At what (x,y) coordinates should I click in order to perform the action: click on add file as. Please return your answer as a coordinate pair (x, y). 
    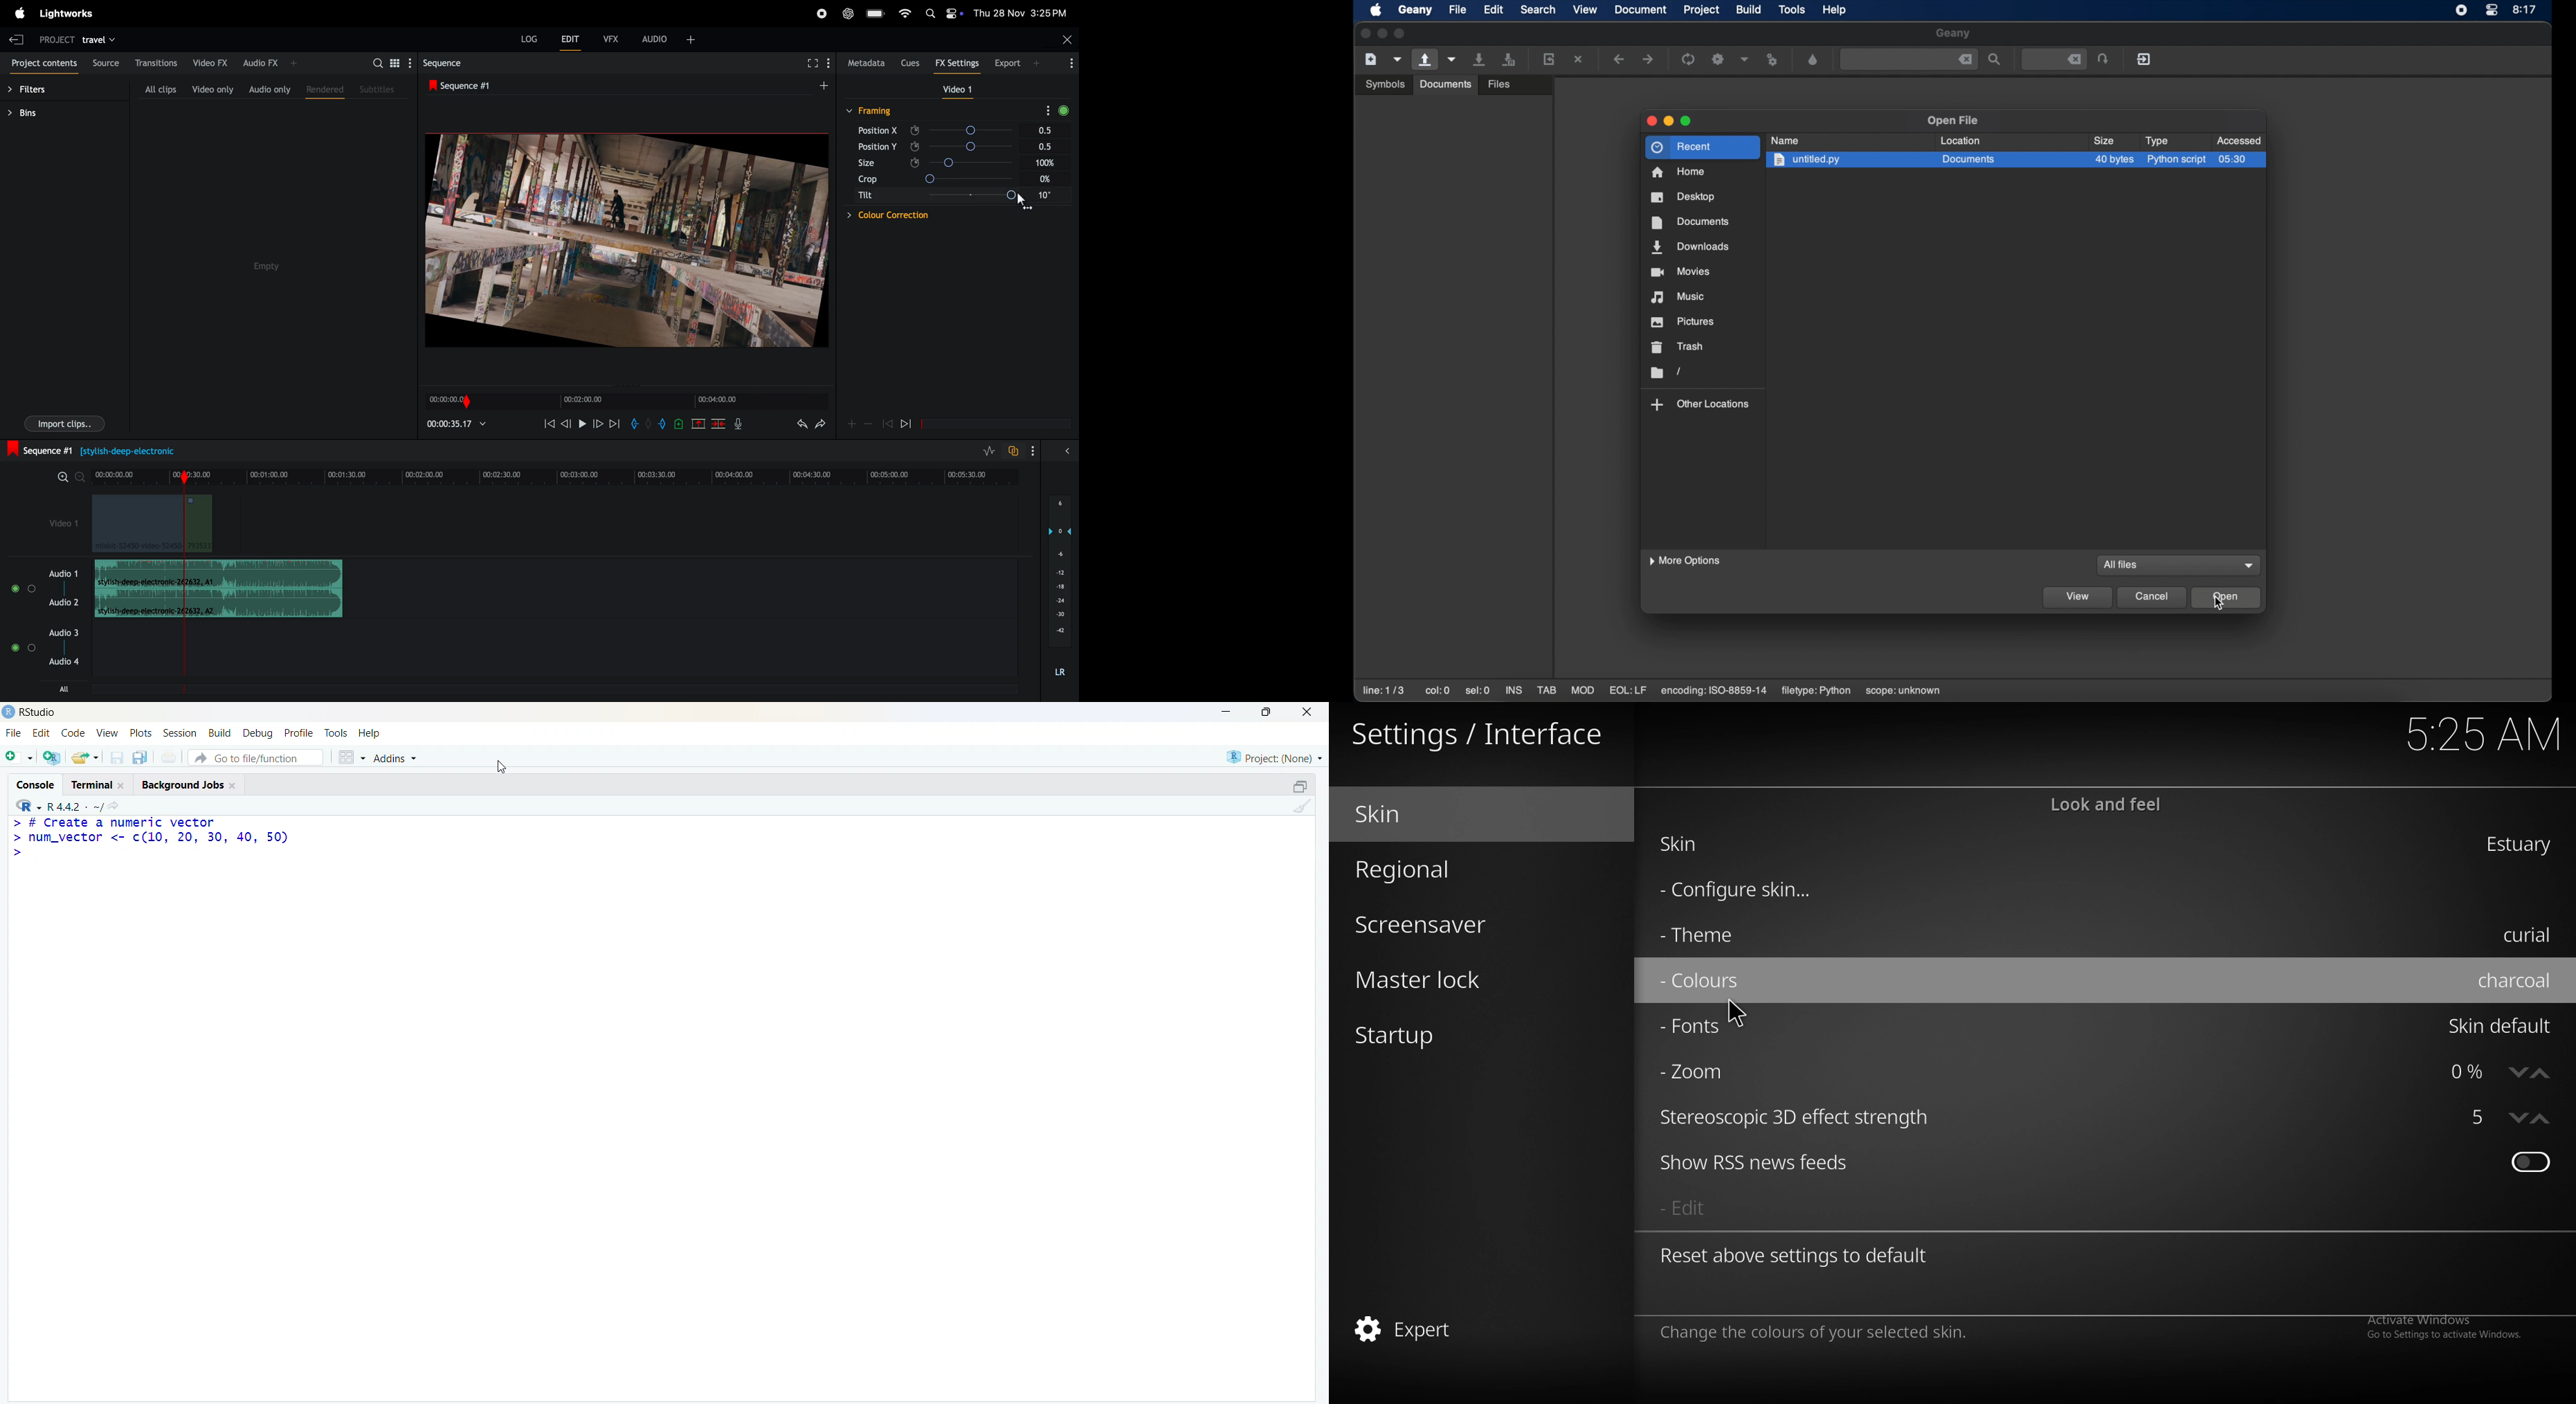
    Looking at the image, I should click on (21, 757).